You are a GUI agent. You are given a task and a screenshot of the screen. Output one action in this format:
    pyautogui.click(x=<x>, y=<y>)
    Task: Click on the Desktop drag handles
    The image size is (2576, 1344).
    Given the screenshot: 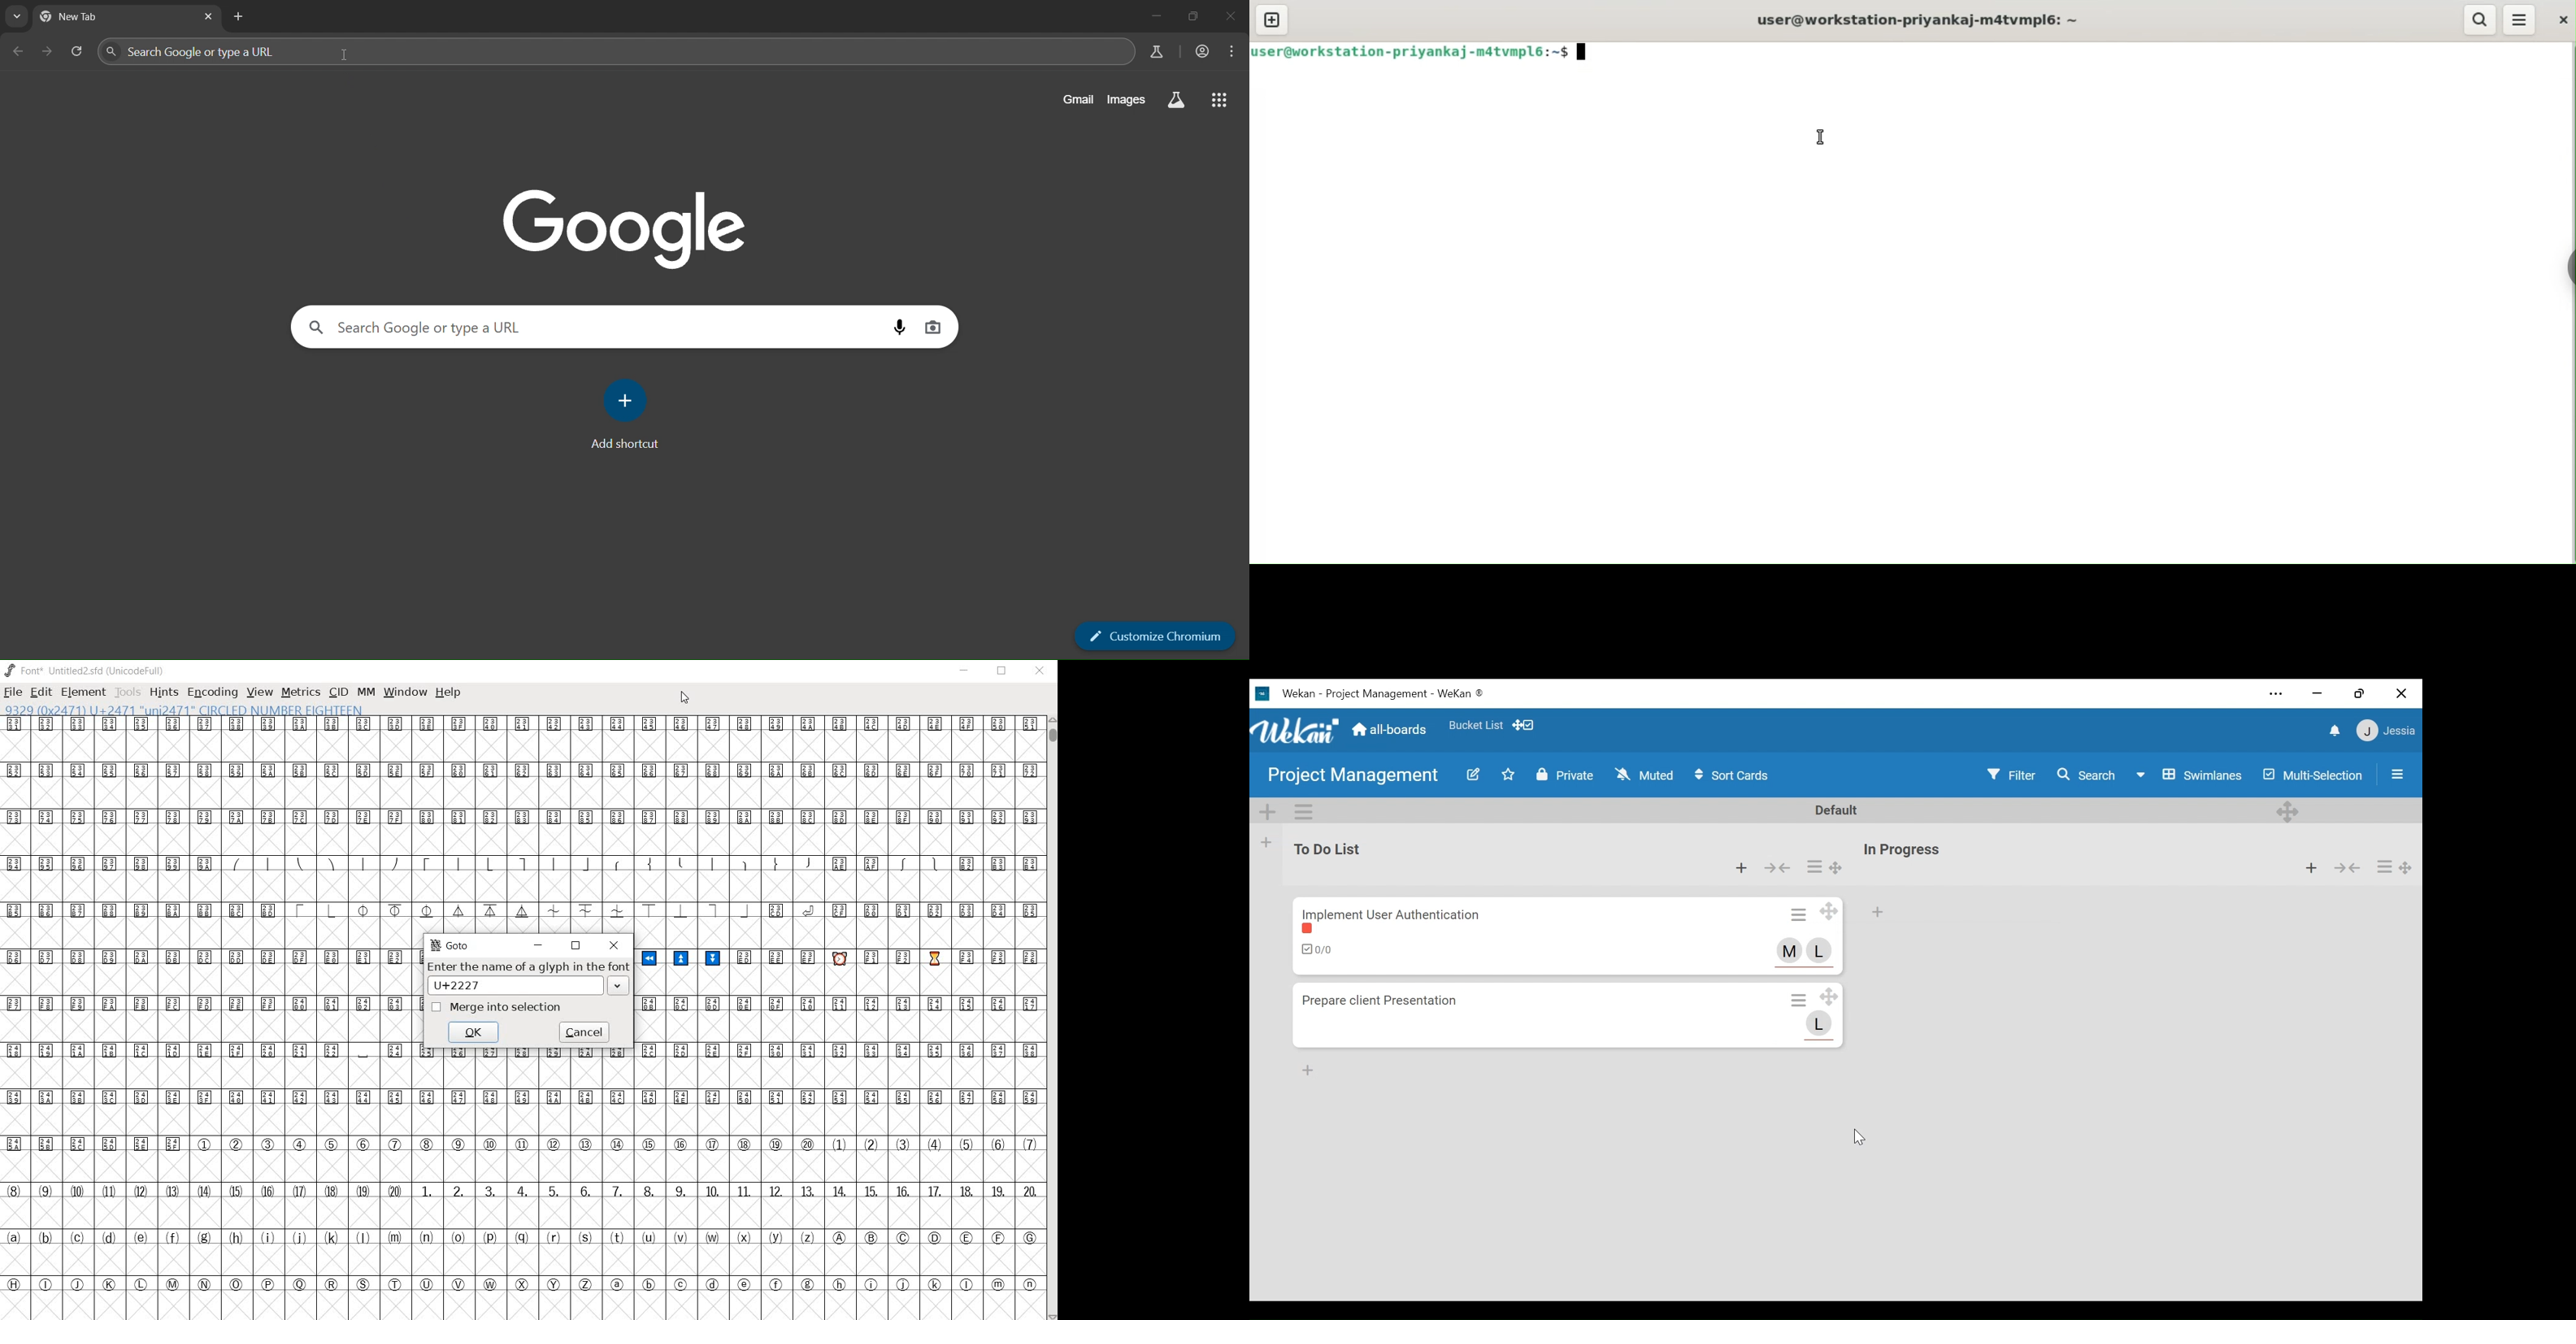 What is the action you would take?
    pyautogui.click(x=2287, y=812)
    